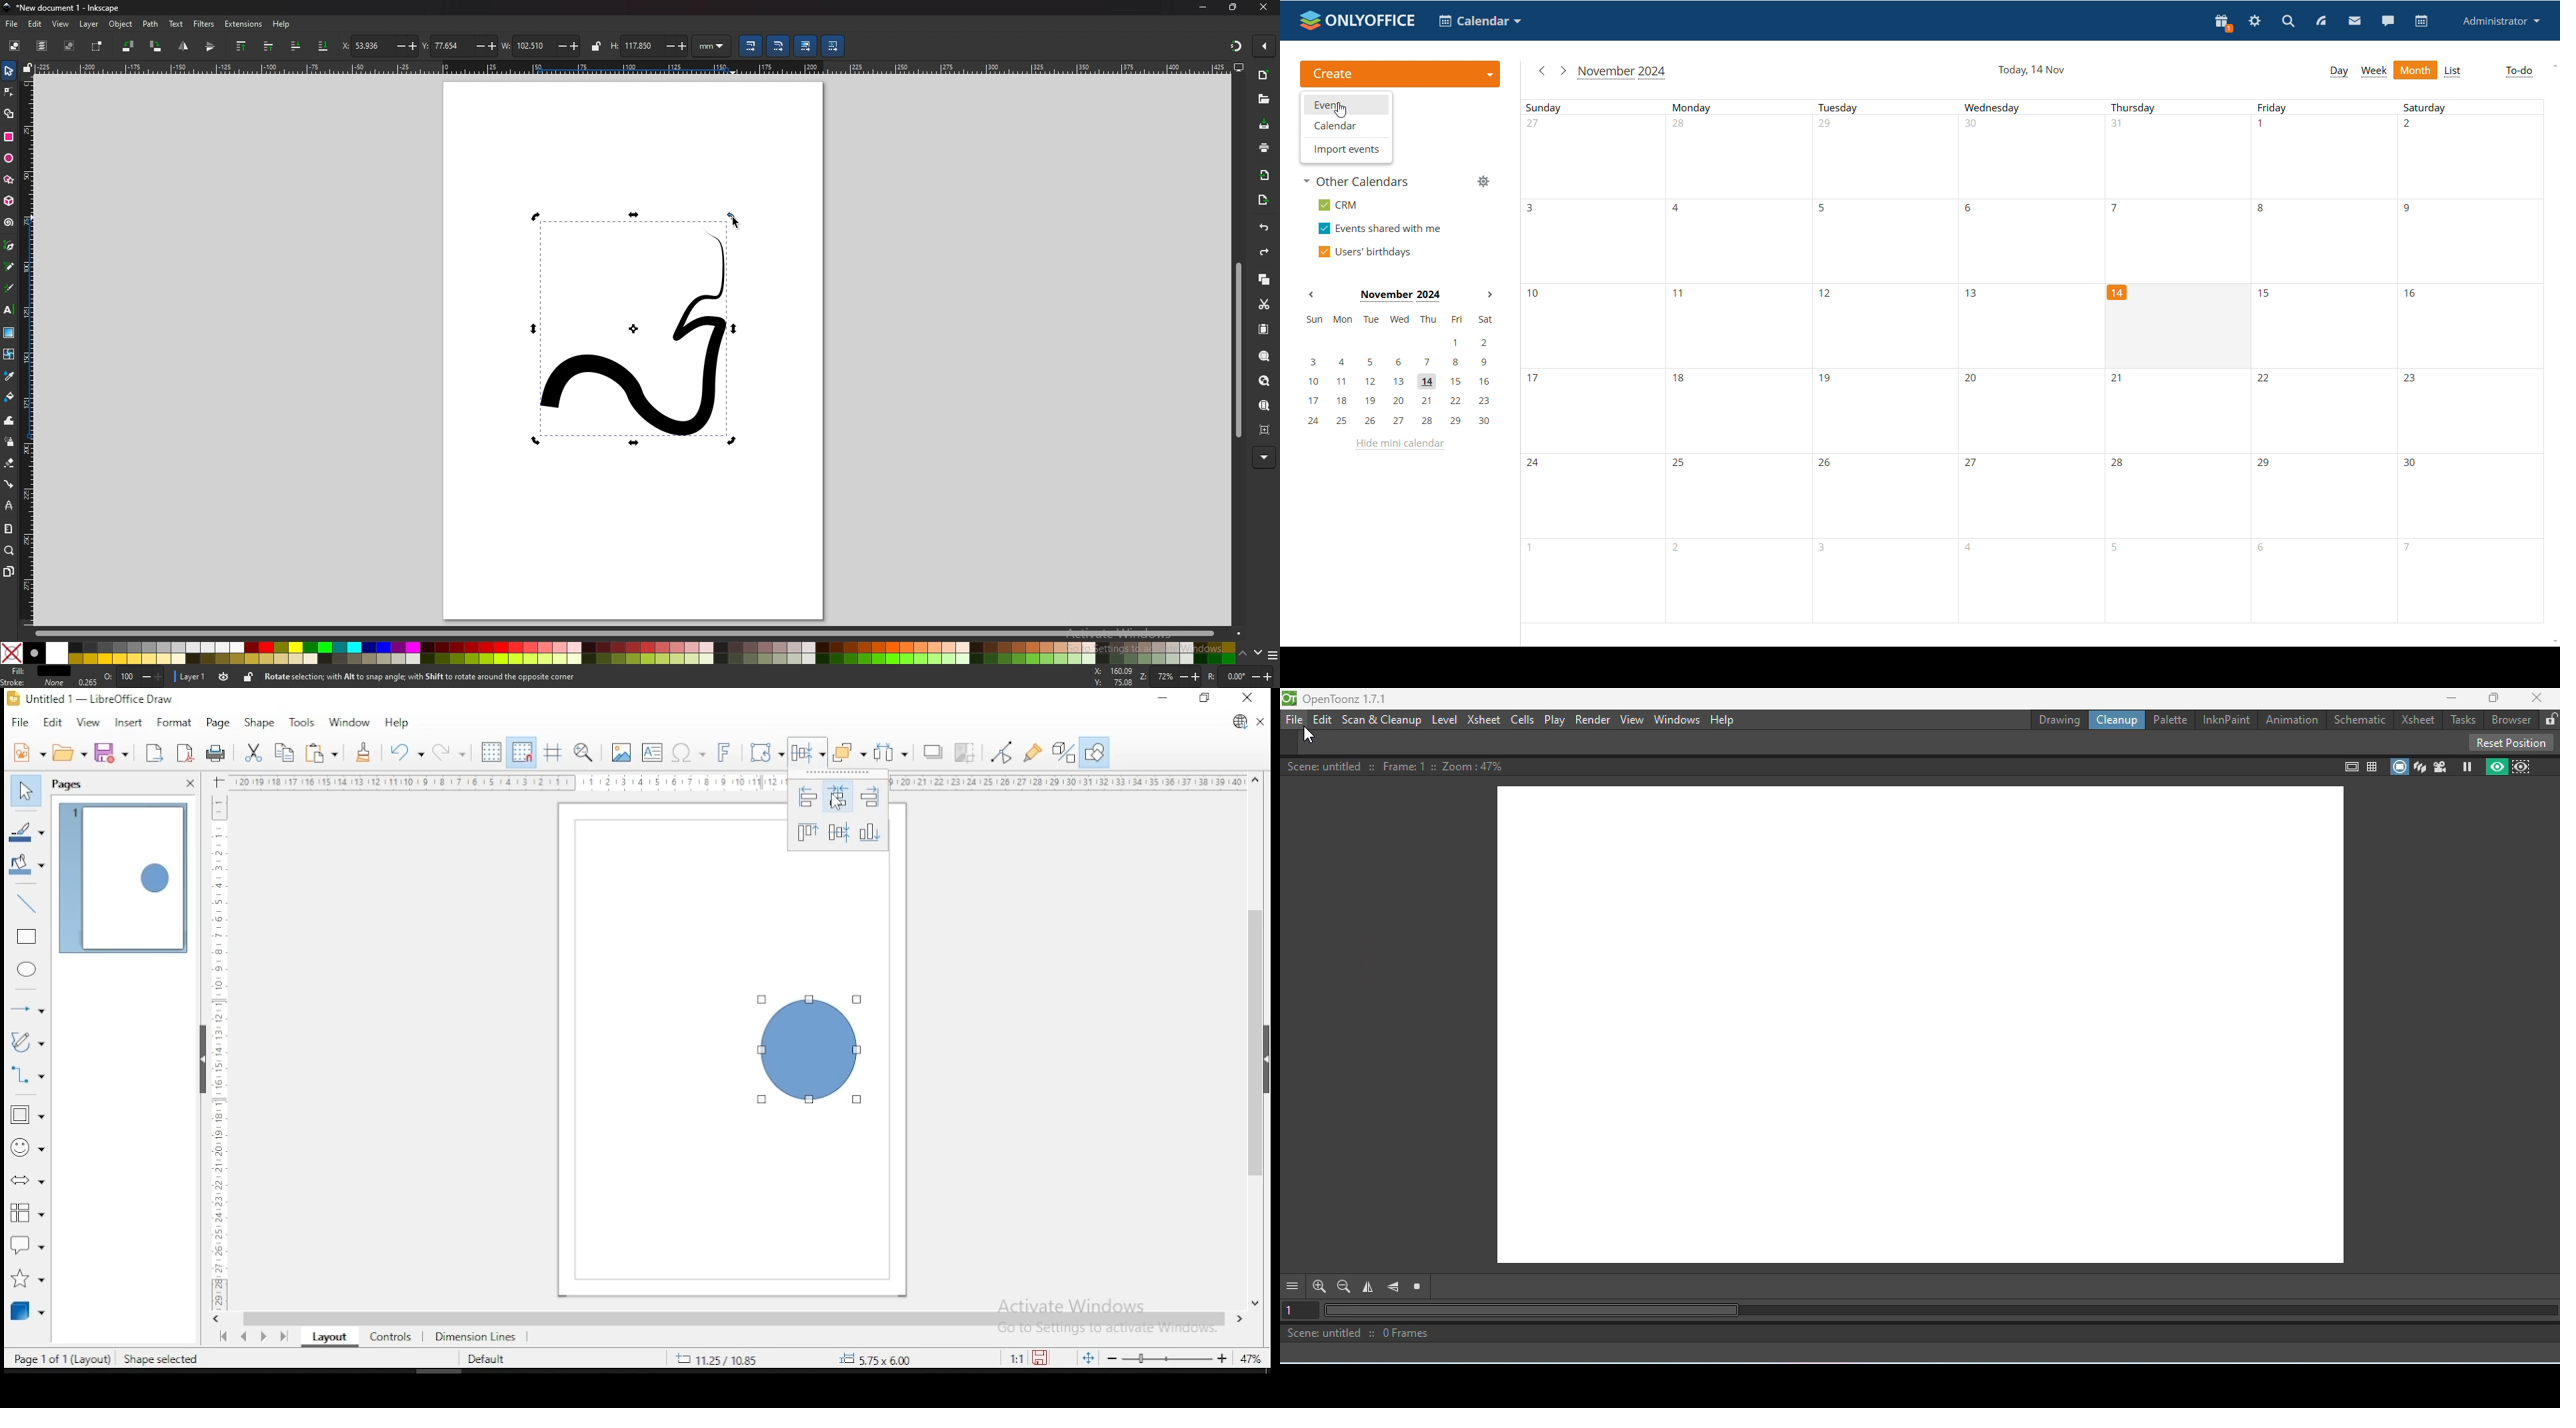 This screenshot has width=2576, height=1428. Describe the element at coordinates (388, 1335) in the screenshot. I see `controls` at that location.